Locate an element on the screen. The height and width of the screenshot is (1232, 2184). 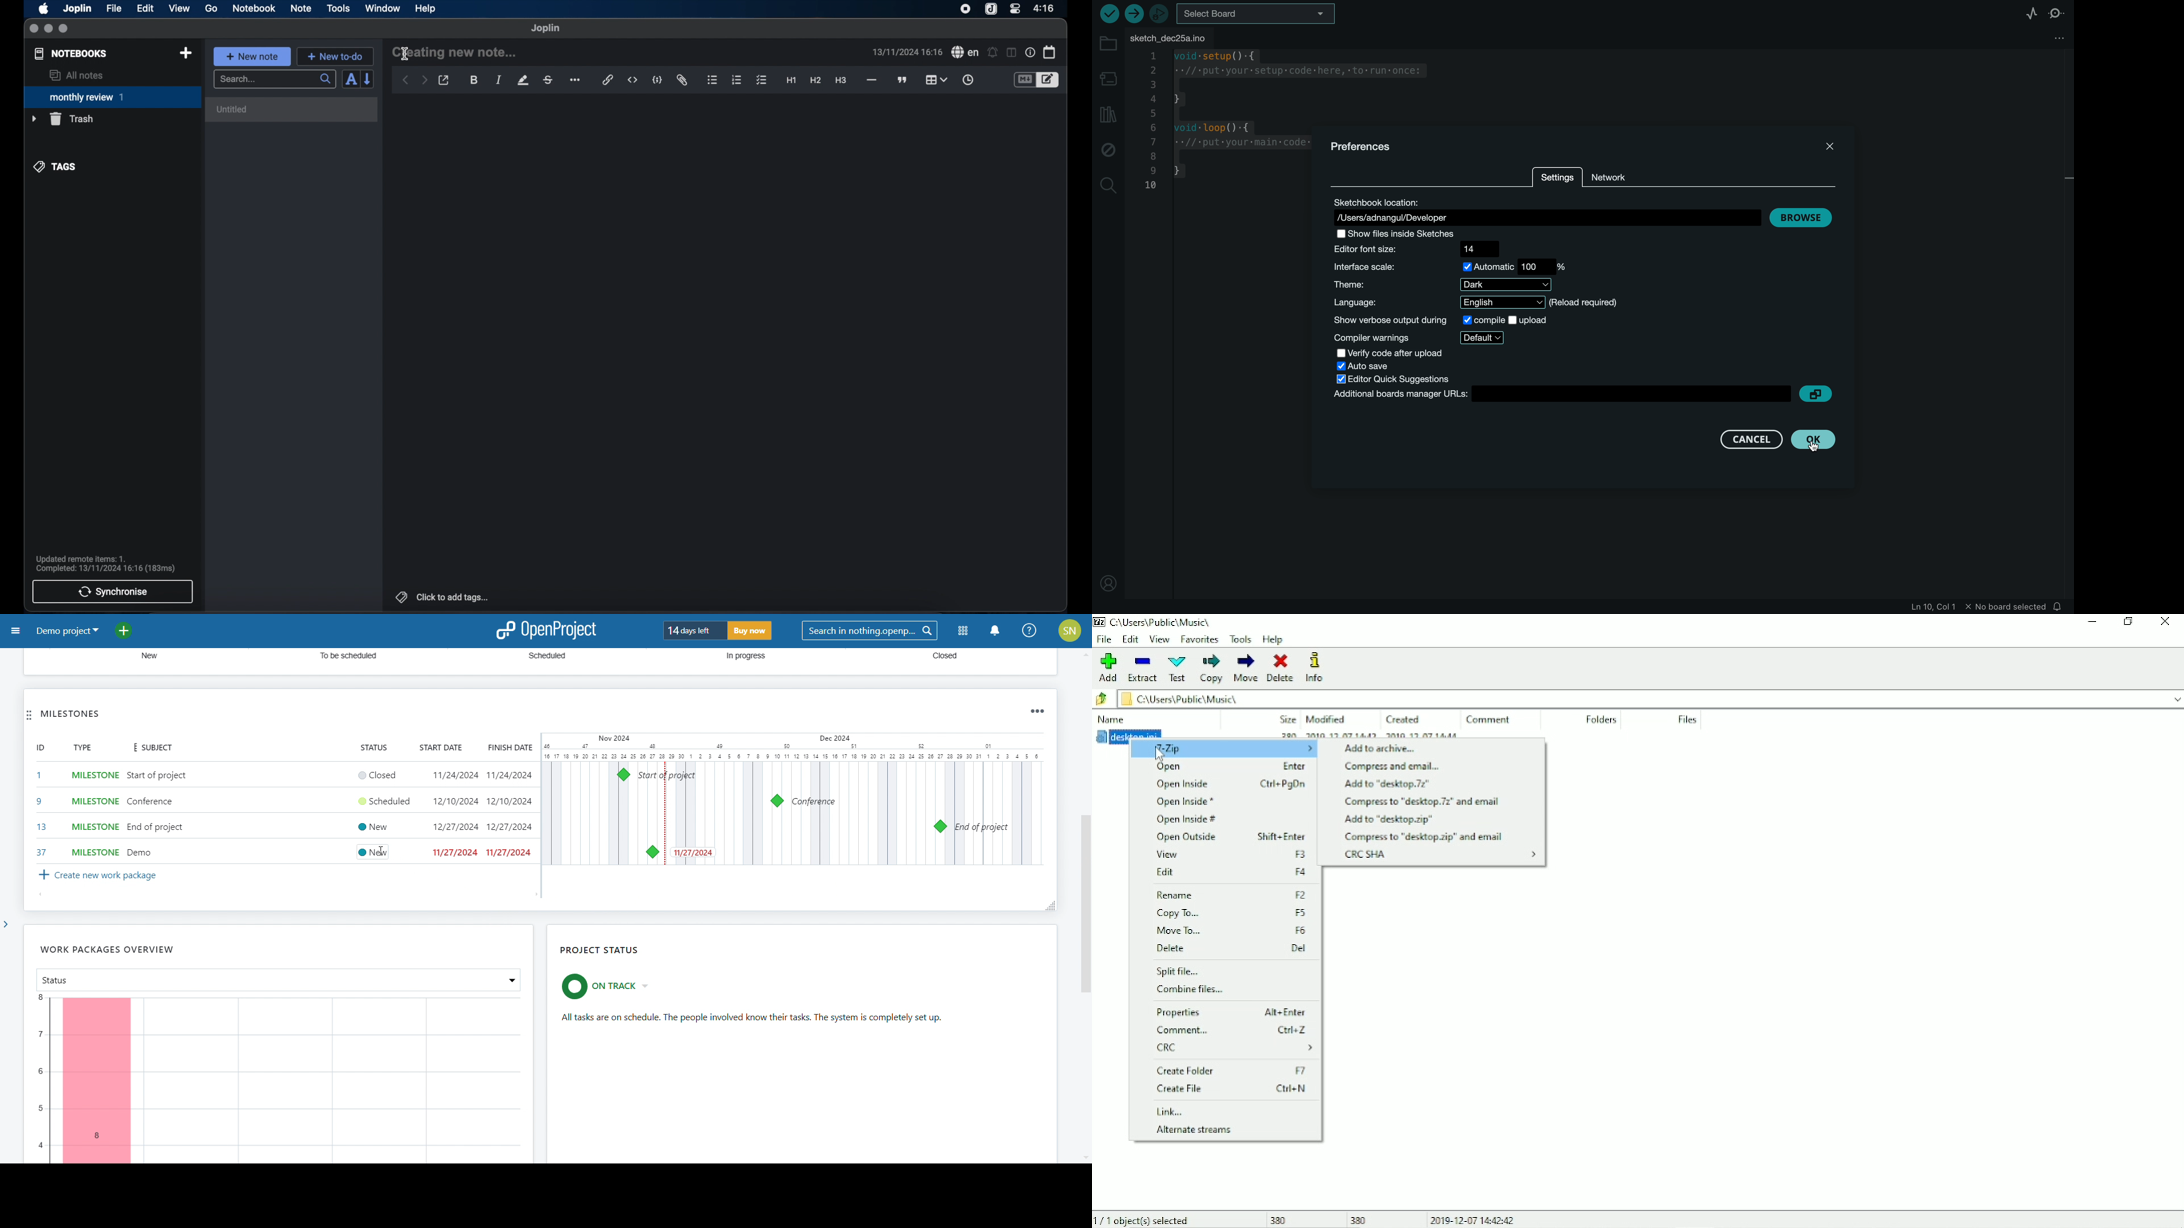
view is located at coordinates (179, 9).